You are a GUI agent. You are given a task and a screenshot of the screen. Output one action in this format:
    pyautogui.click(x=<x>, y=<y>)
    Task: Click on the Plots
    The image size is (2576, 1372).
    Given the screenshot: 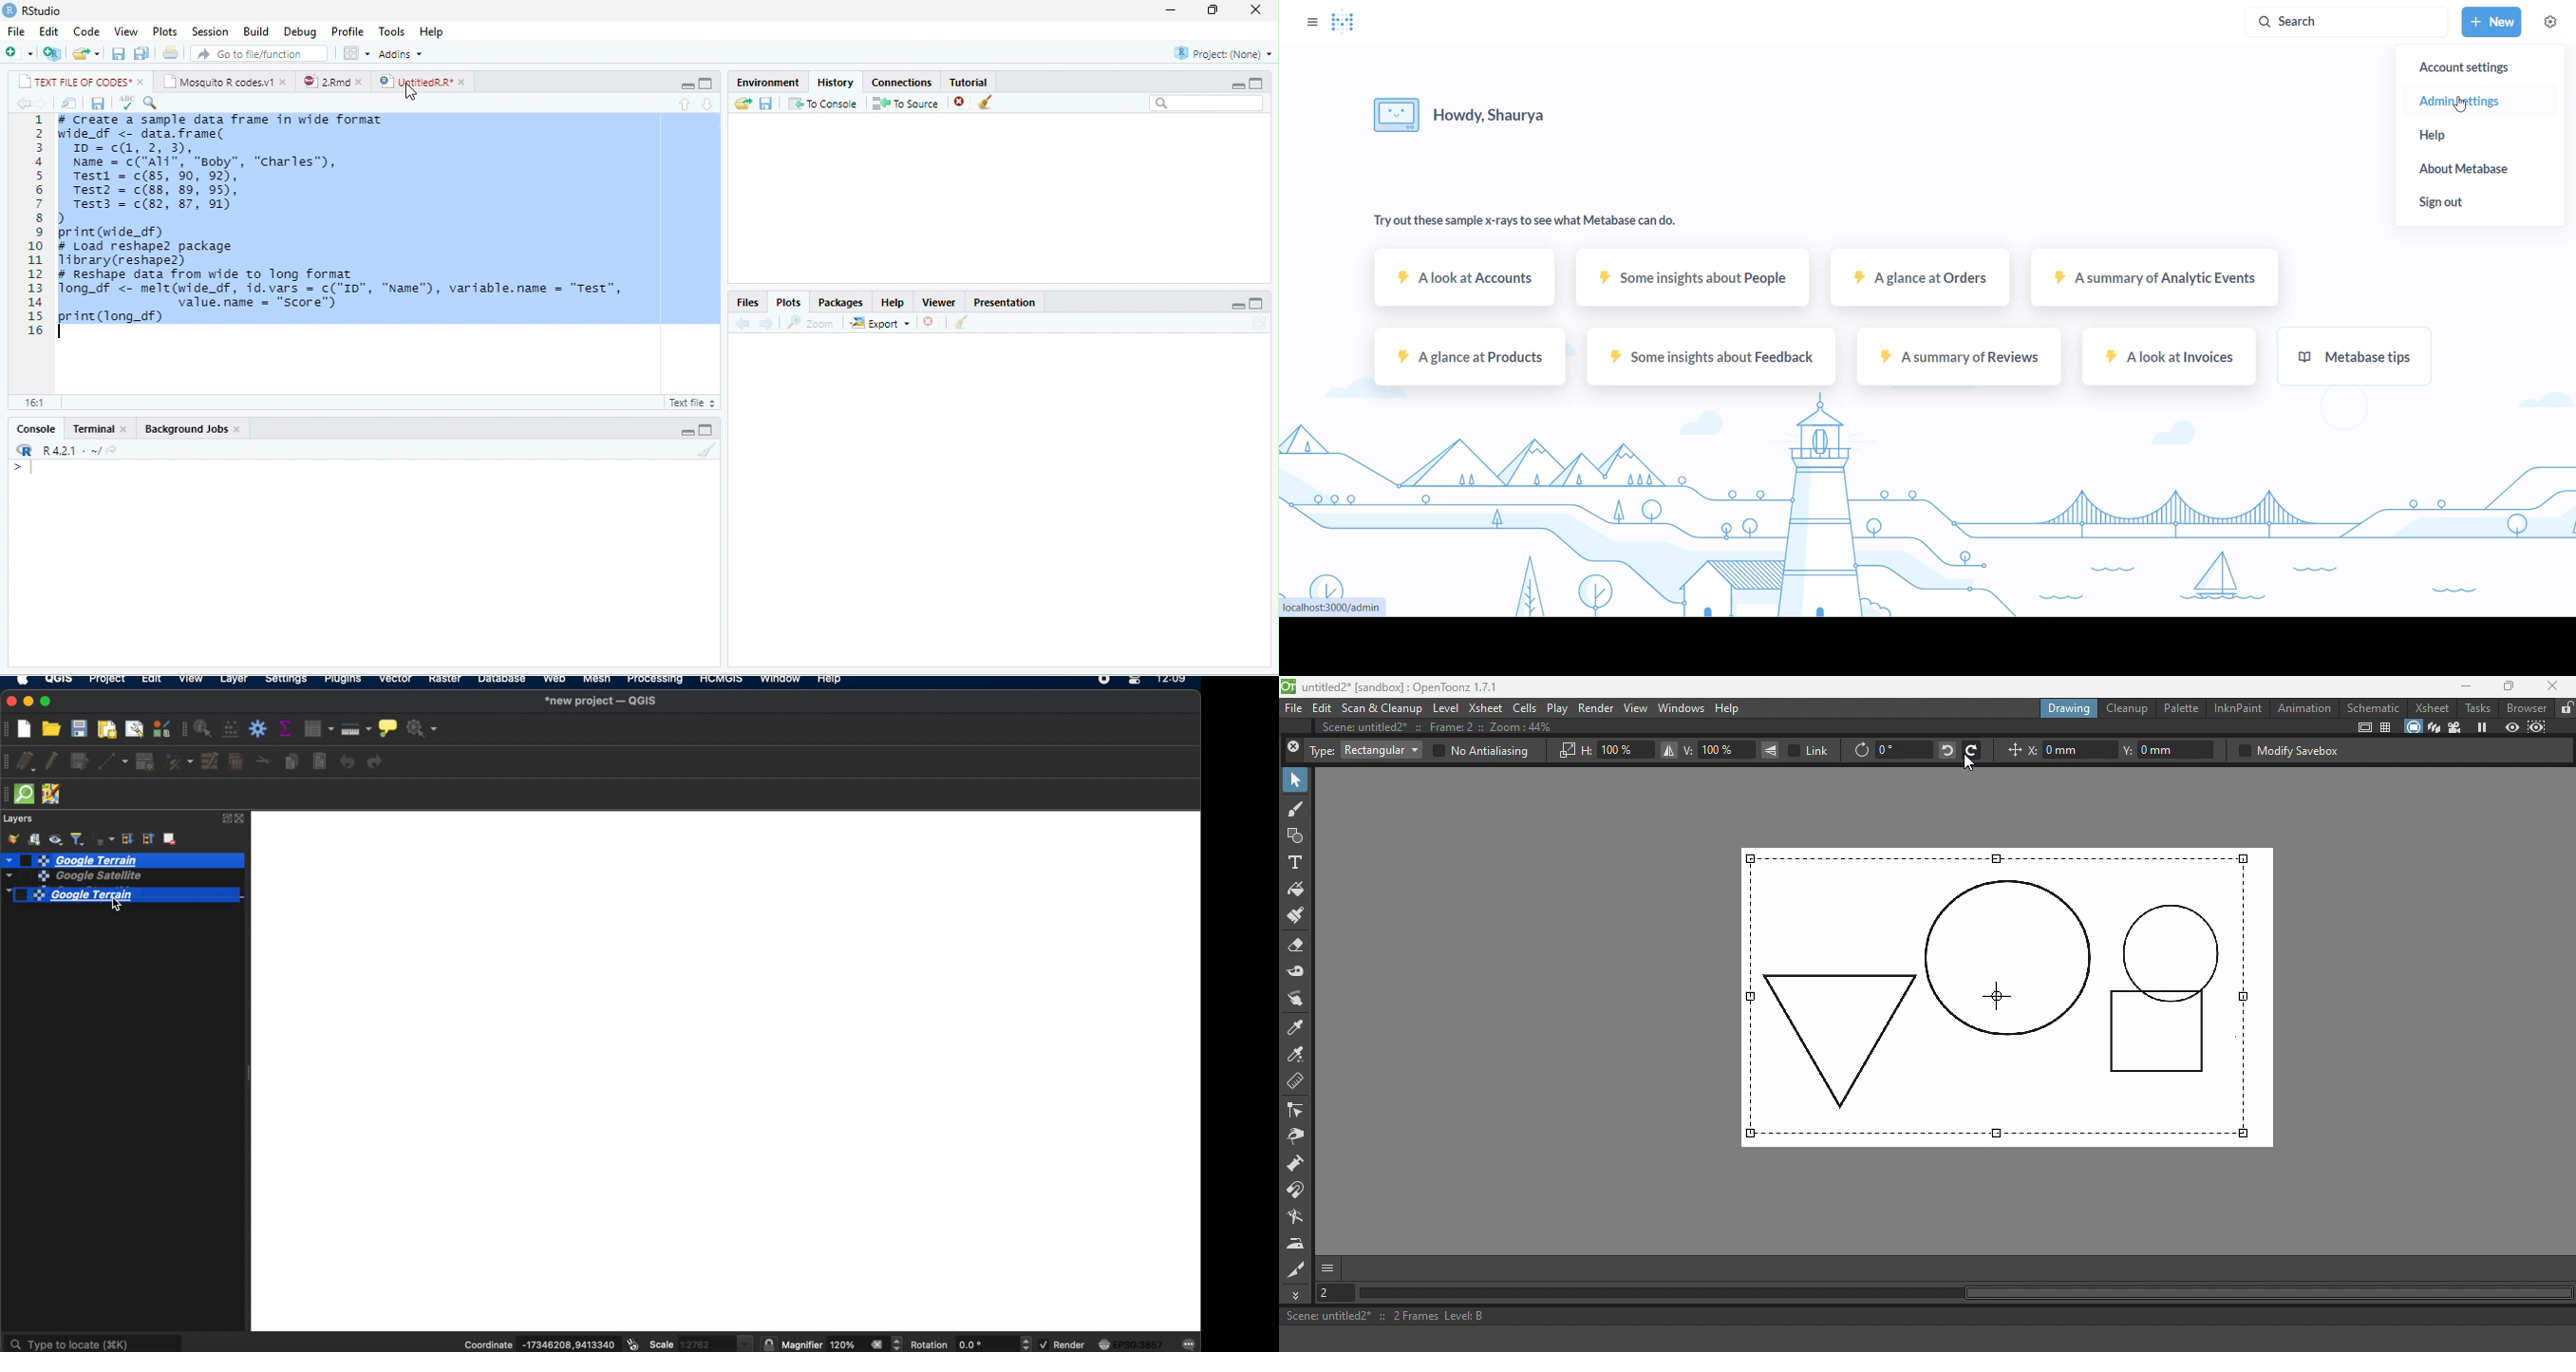 What is the action you would take?
    pyautogui.click(x=166, y=32)
    